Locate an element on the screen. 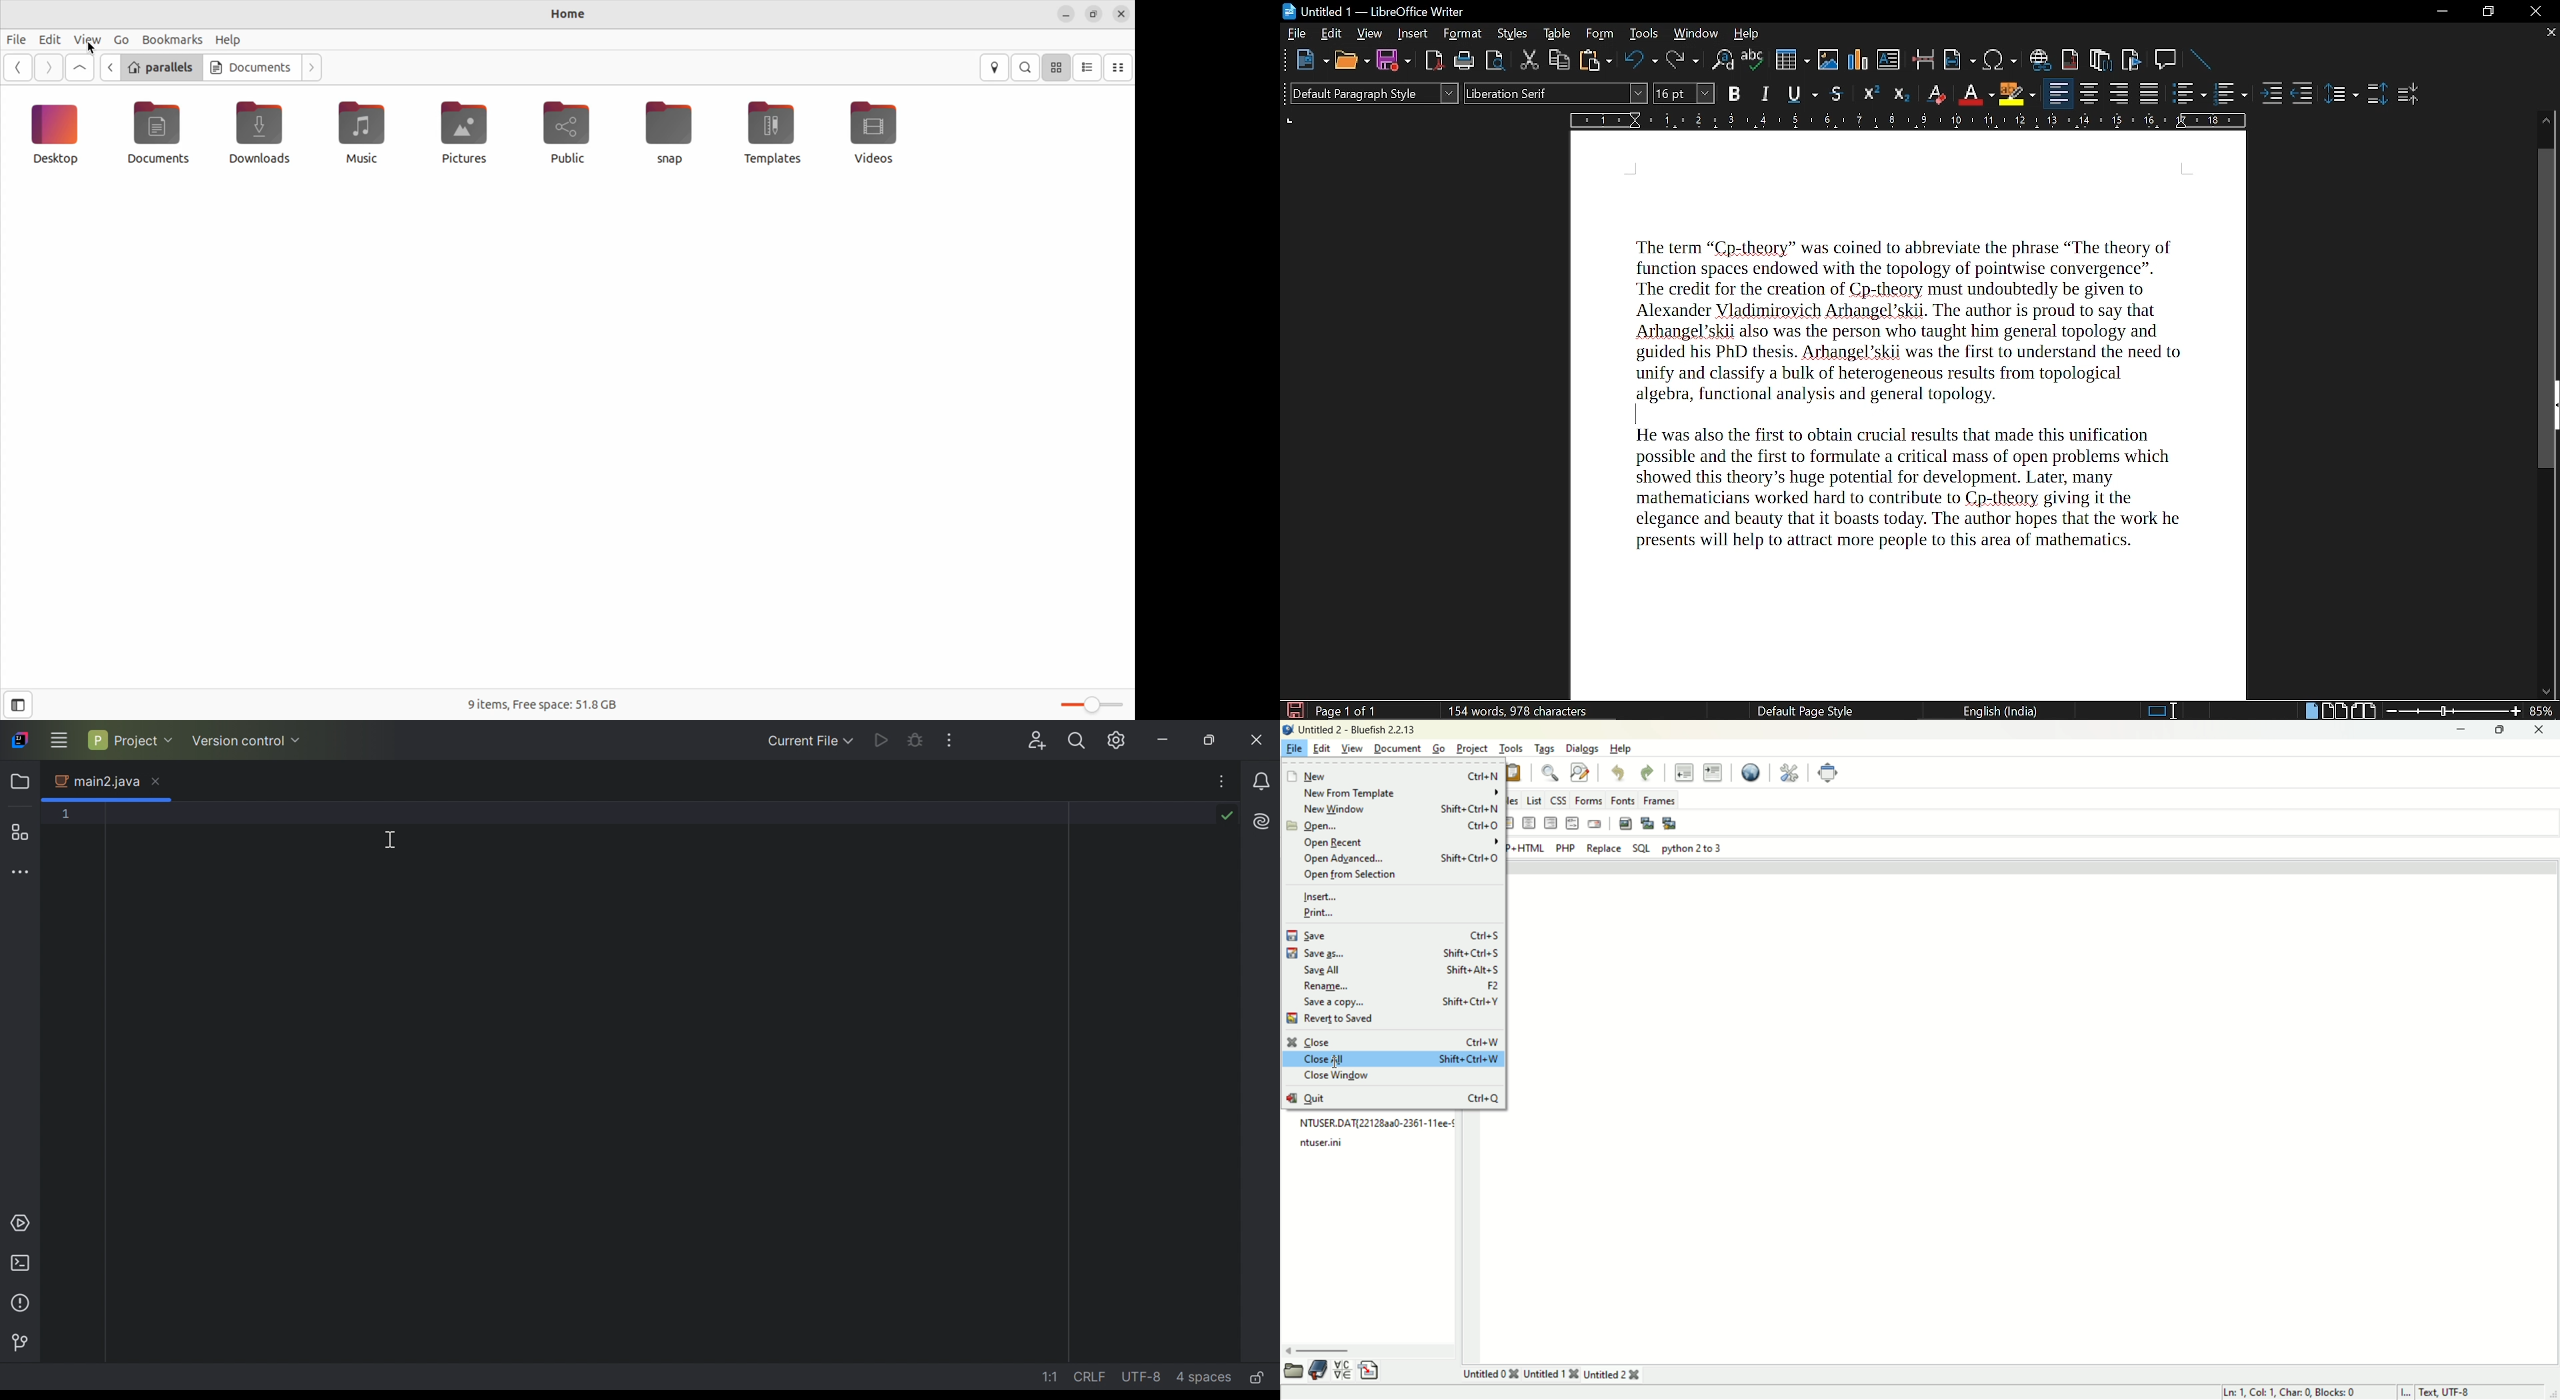 Image resolution: width=2576 pixels, height=1400 pixels. insert hyperlink is located at coordinates (2040, 61).